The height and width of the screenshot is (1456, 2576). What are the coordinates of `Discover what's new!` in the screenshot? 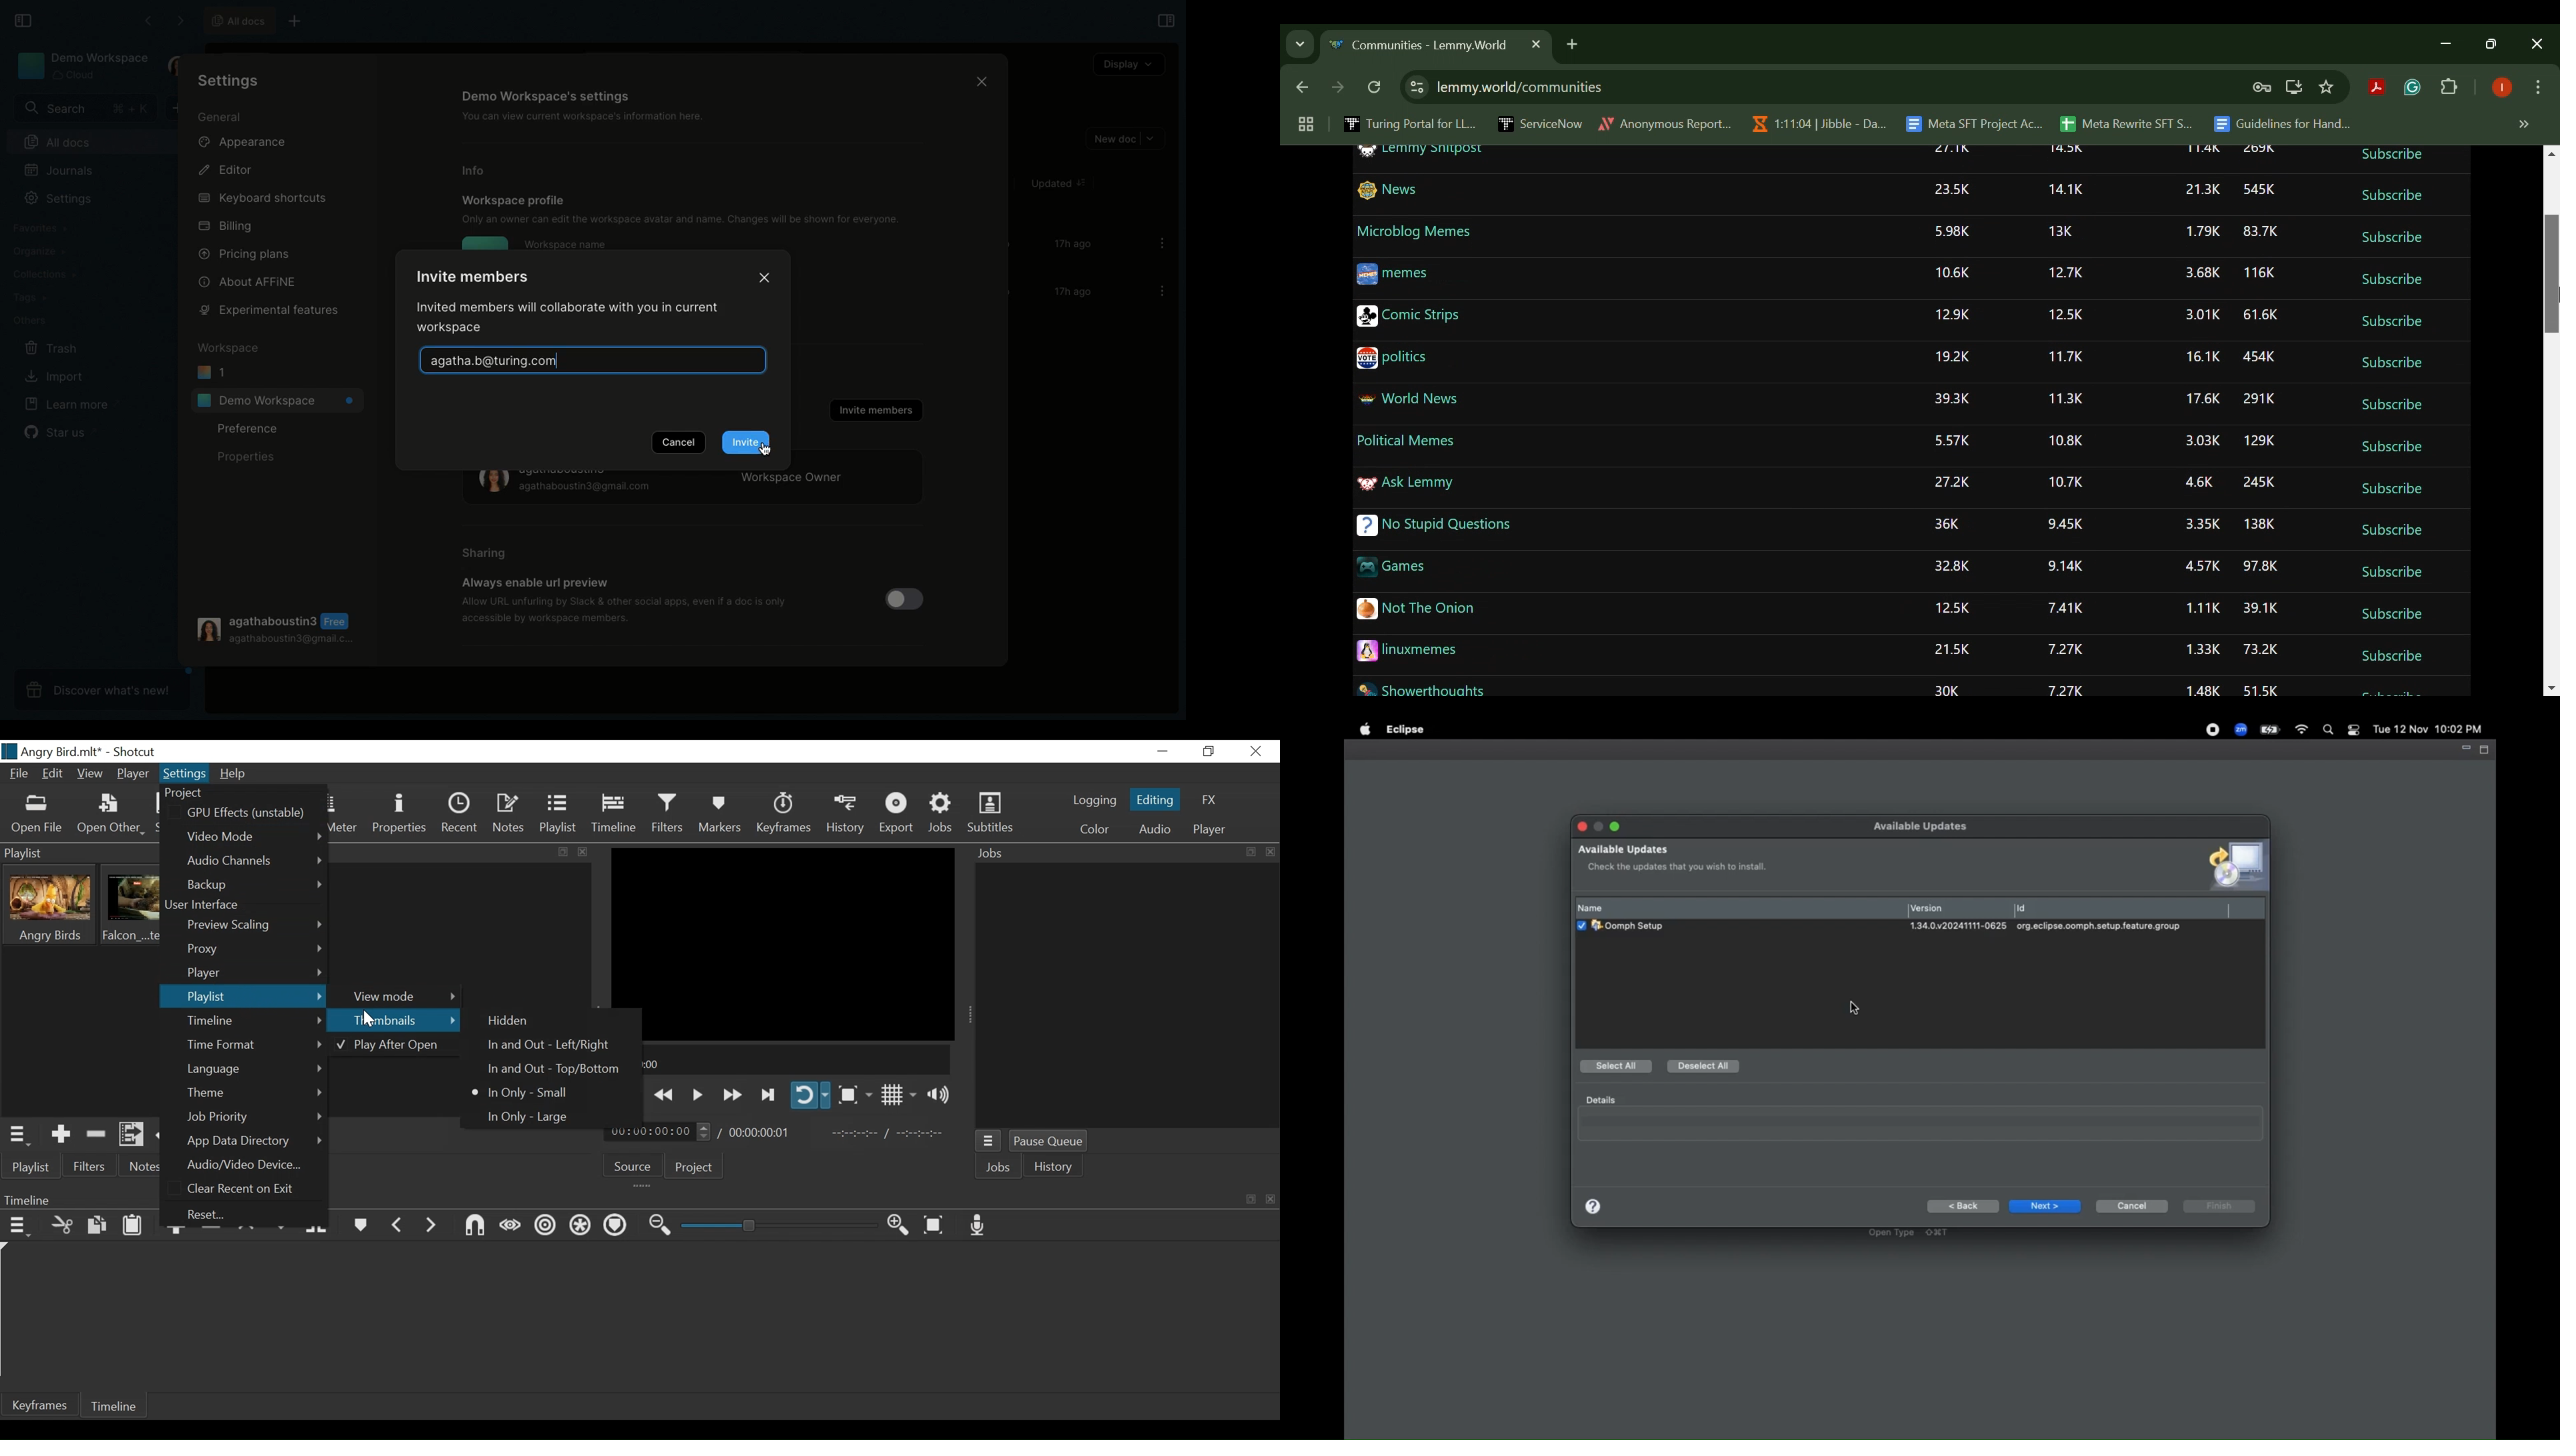 It's located at (100, 688).